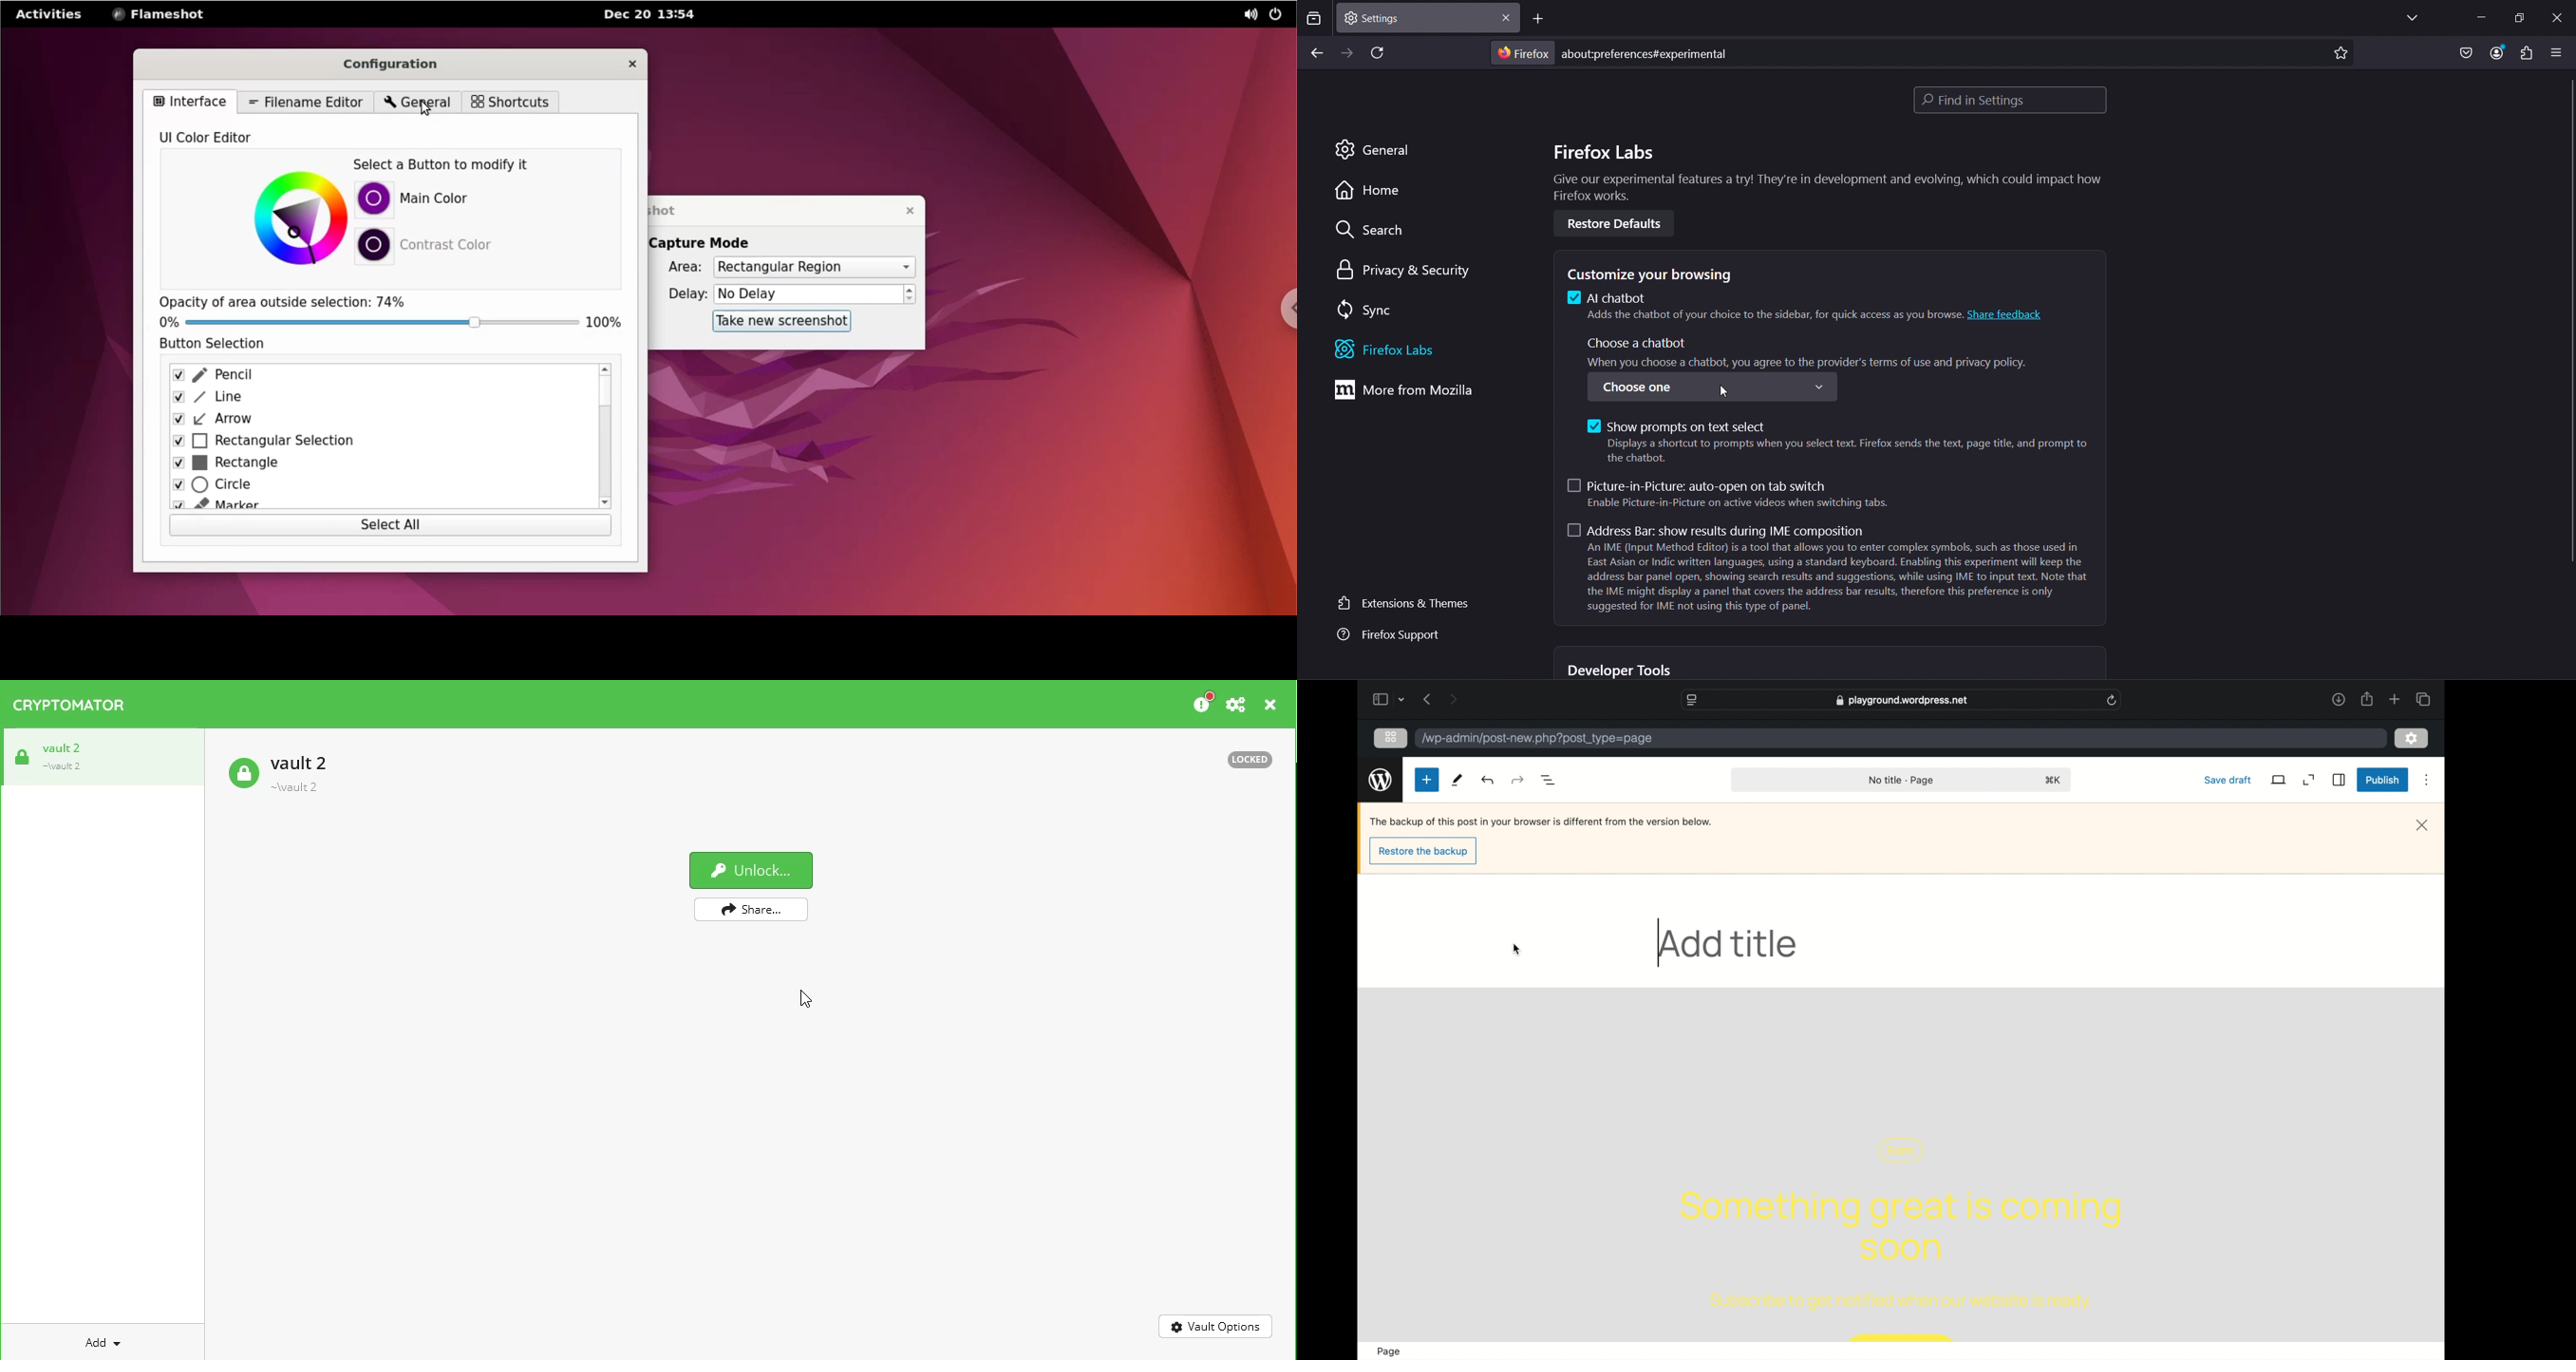  Describe the element at coordinates (2423, 699) in the screenshot. I see `show tab overview` at that location.